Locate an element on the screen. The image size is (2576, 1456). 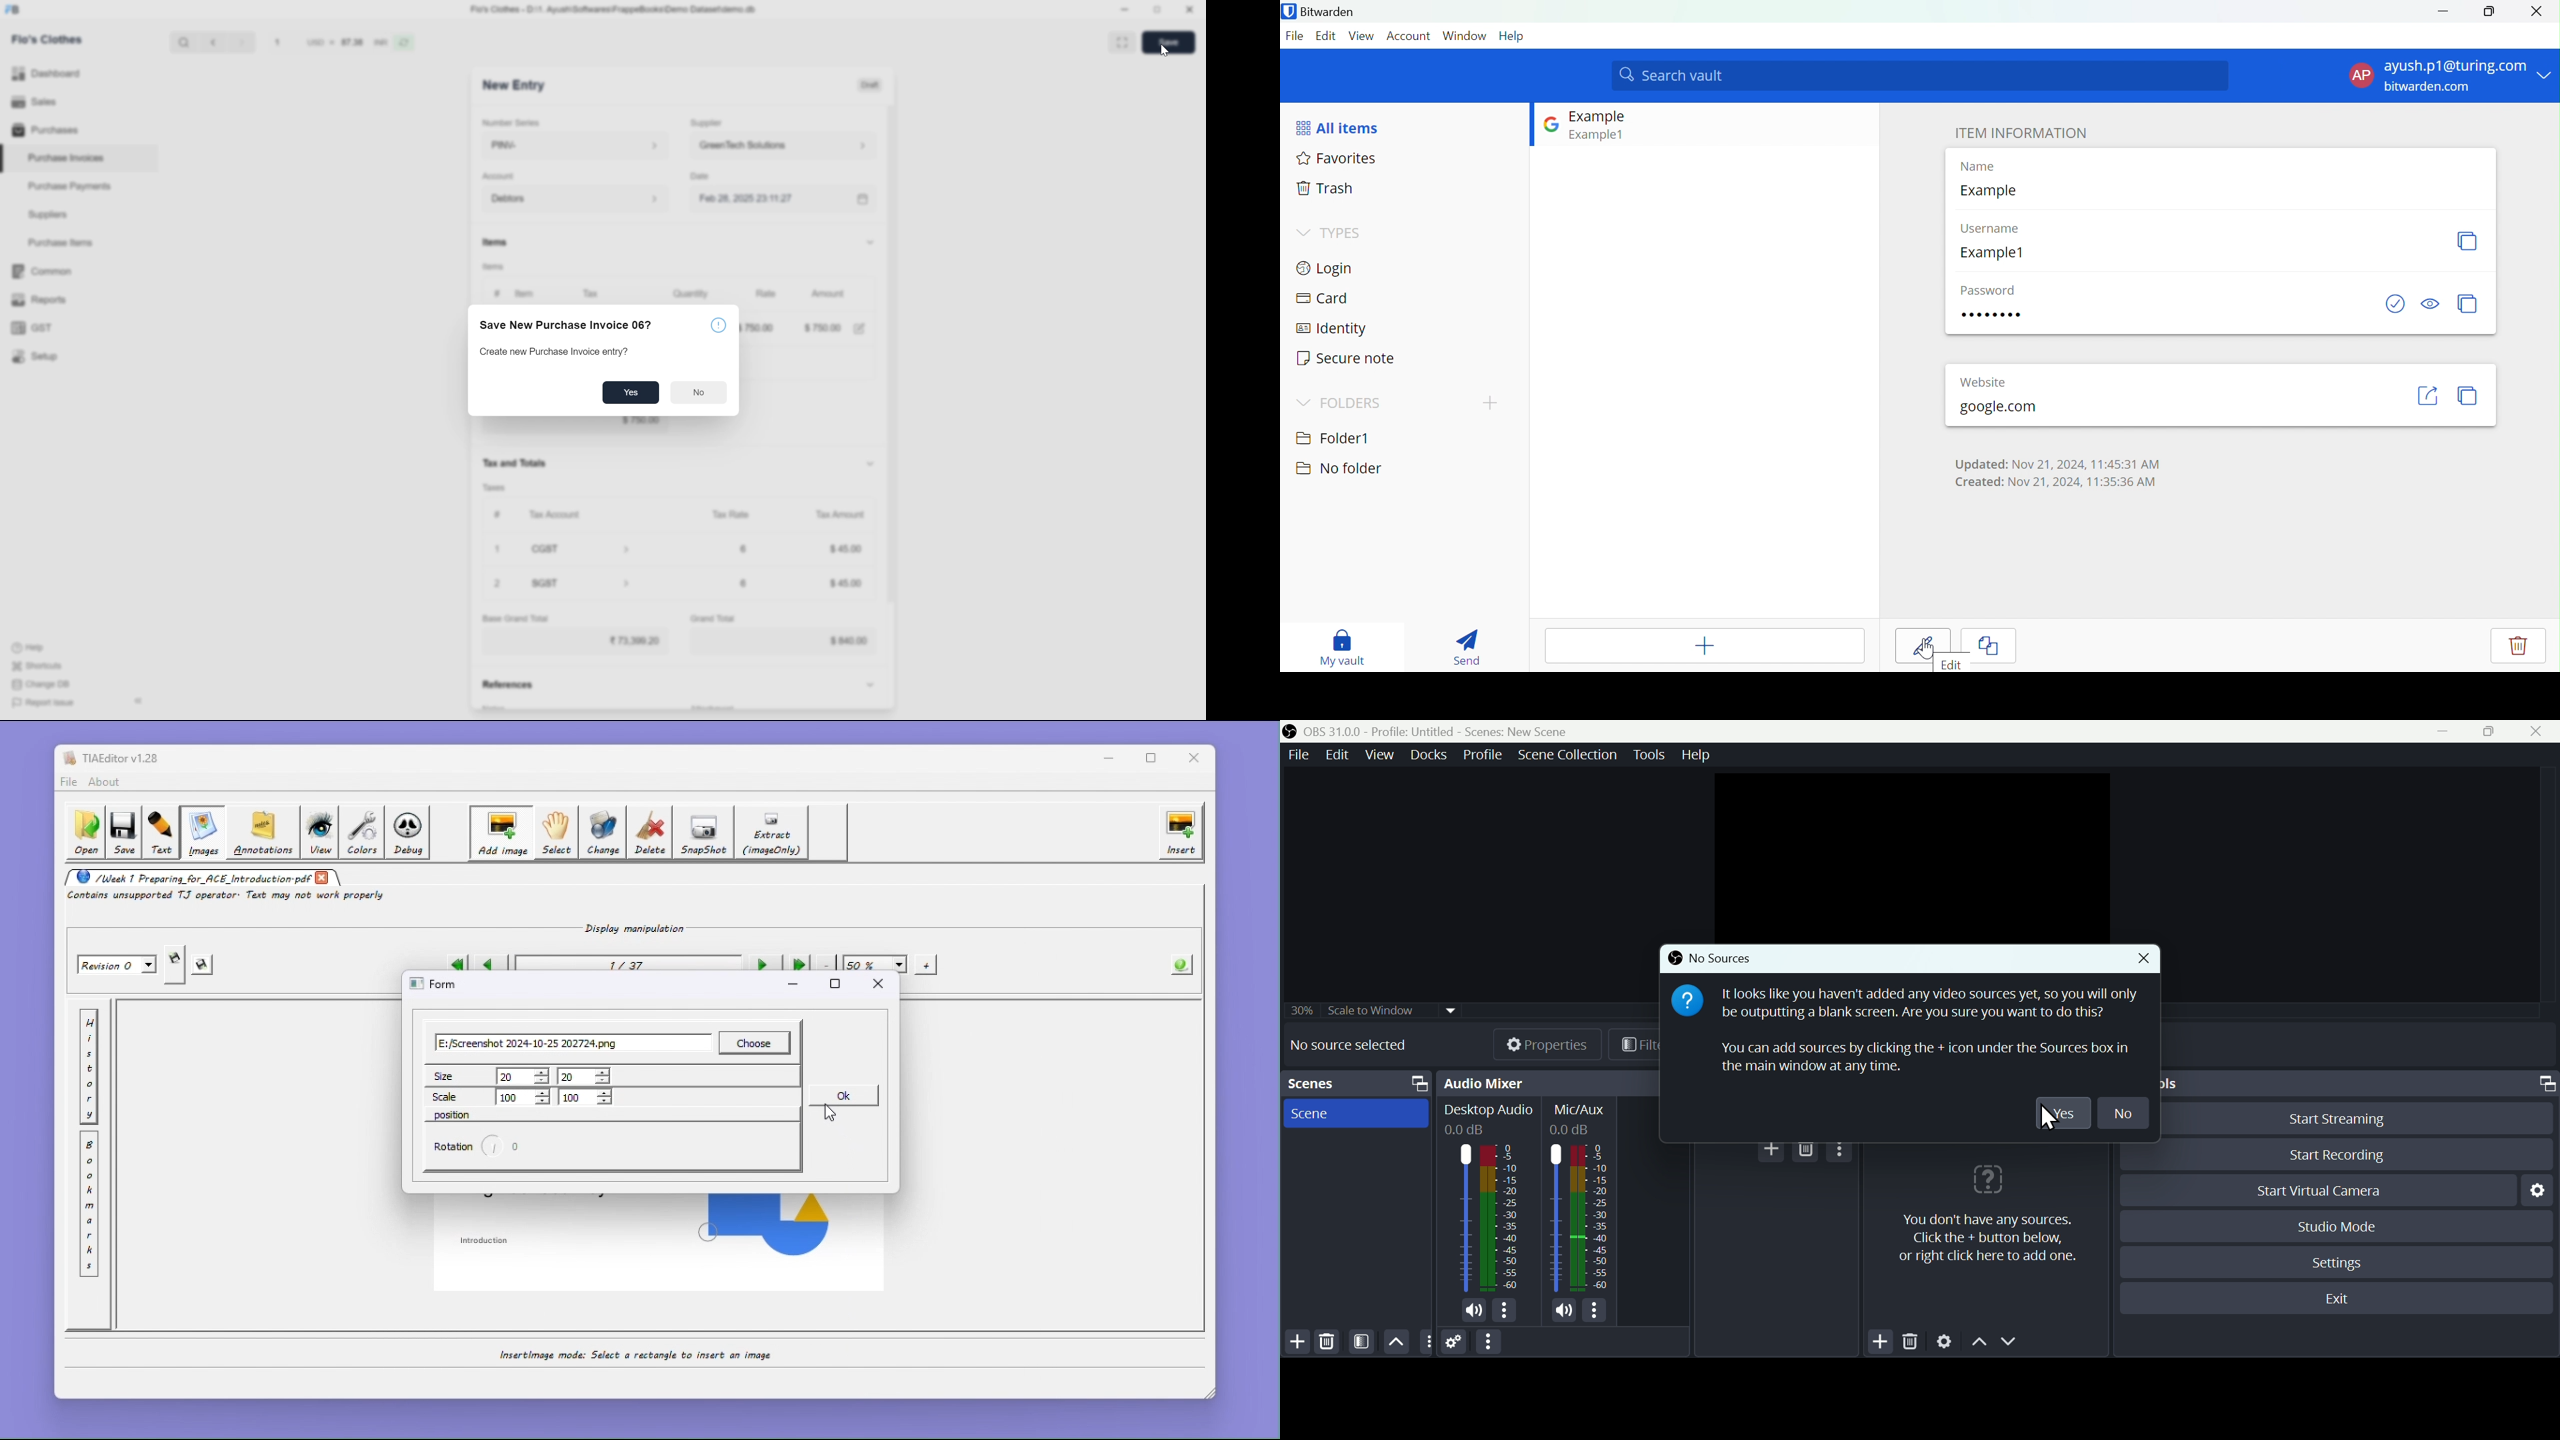
Cancel is located at coordinates (2001, 648).